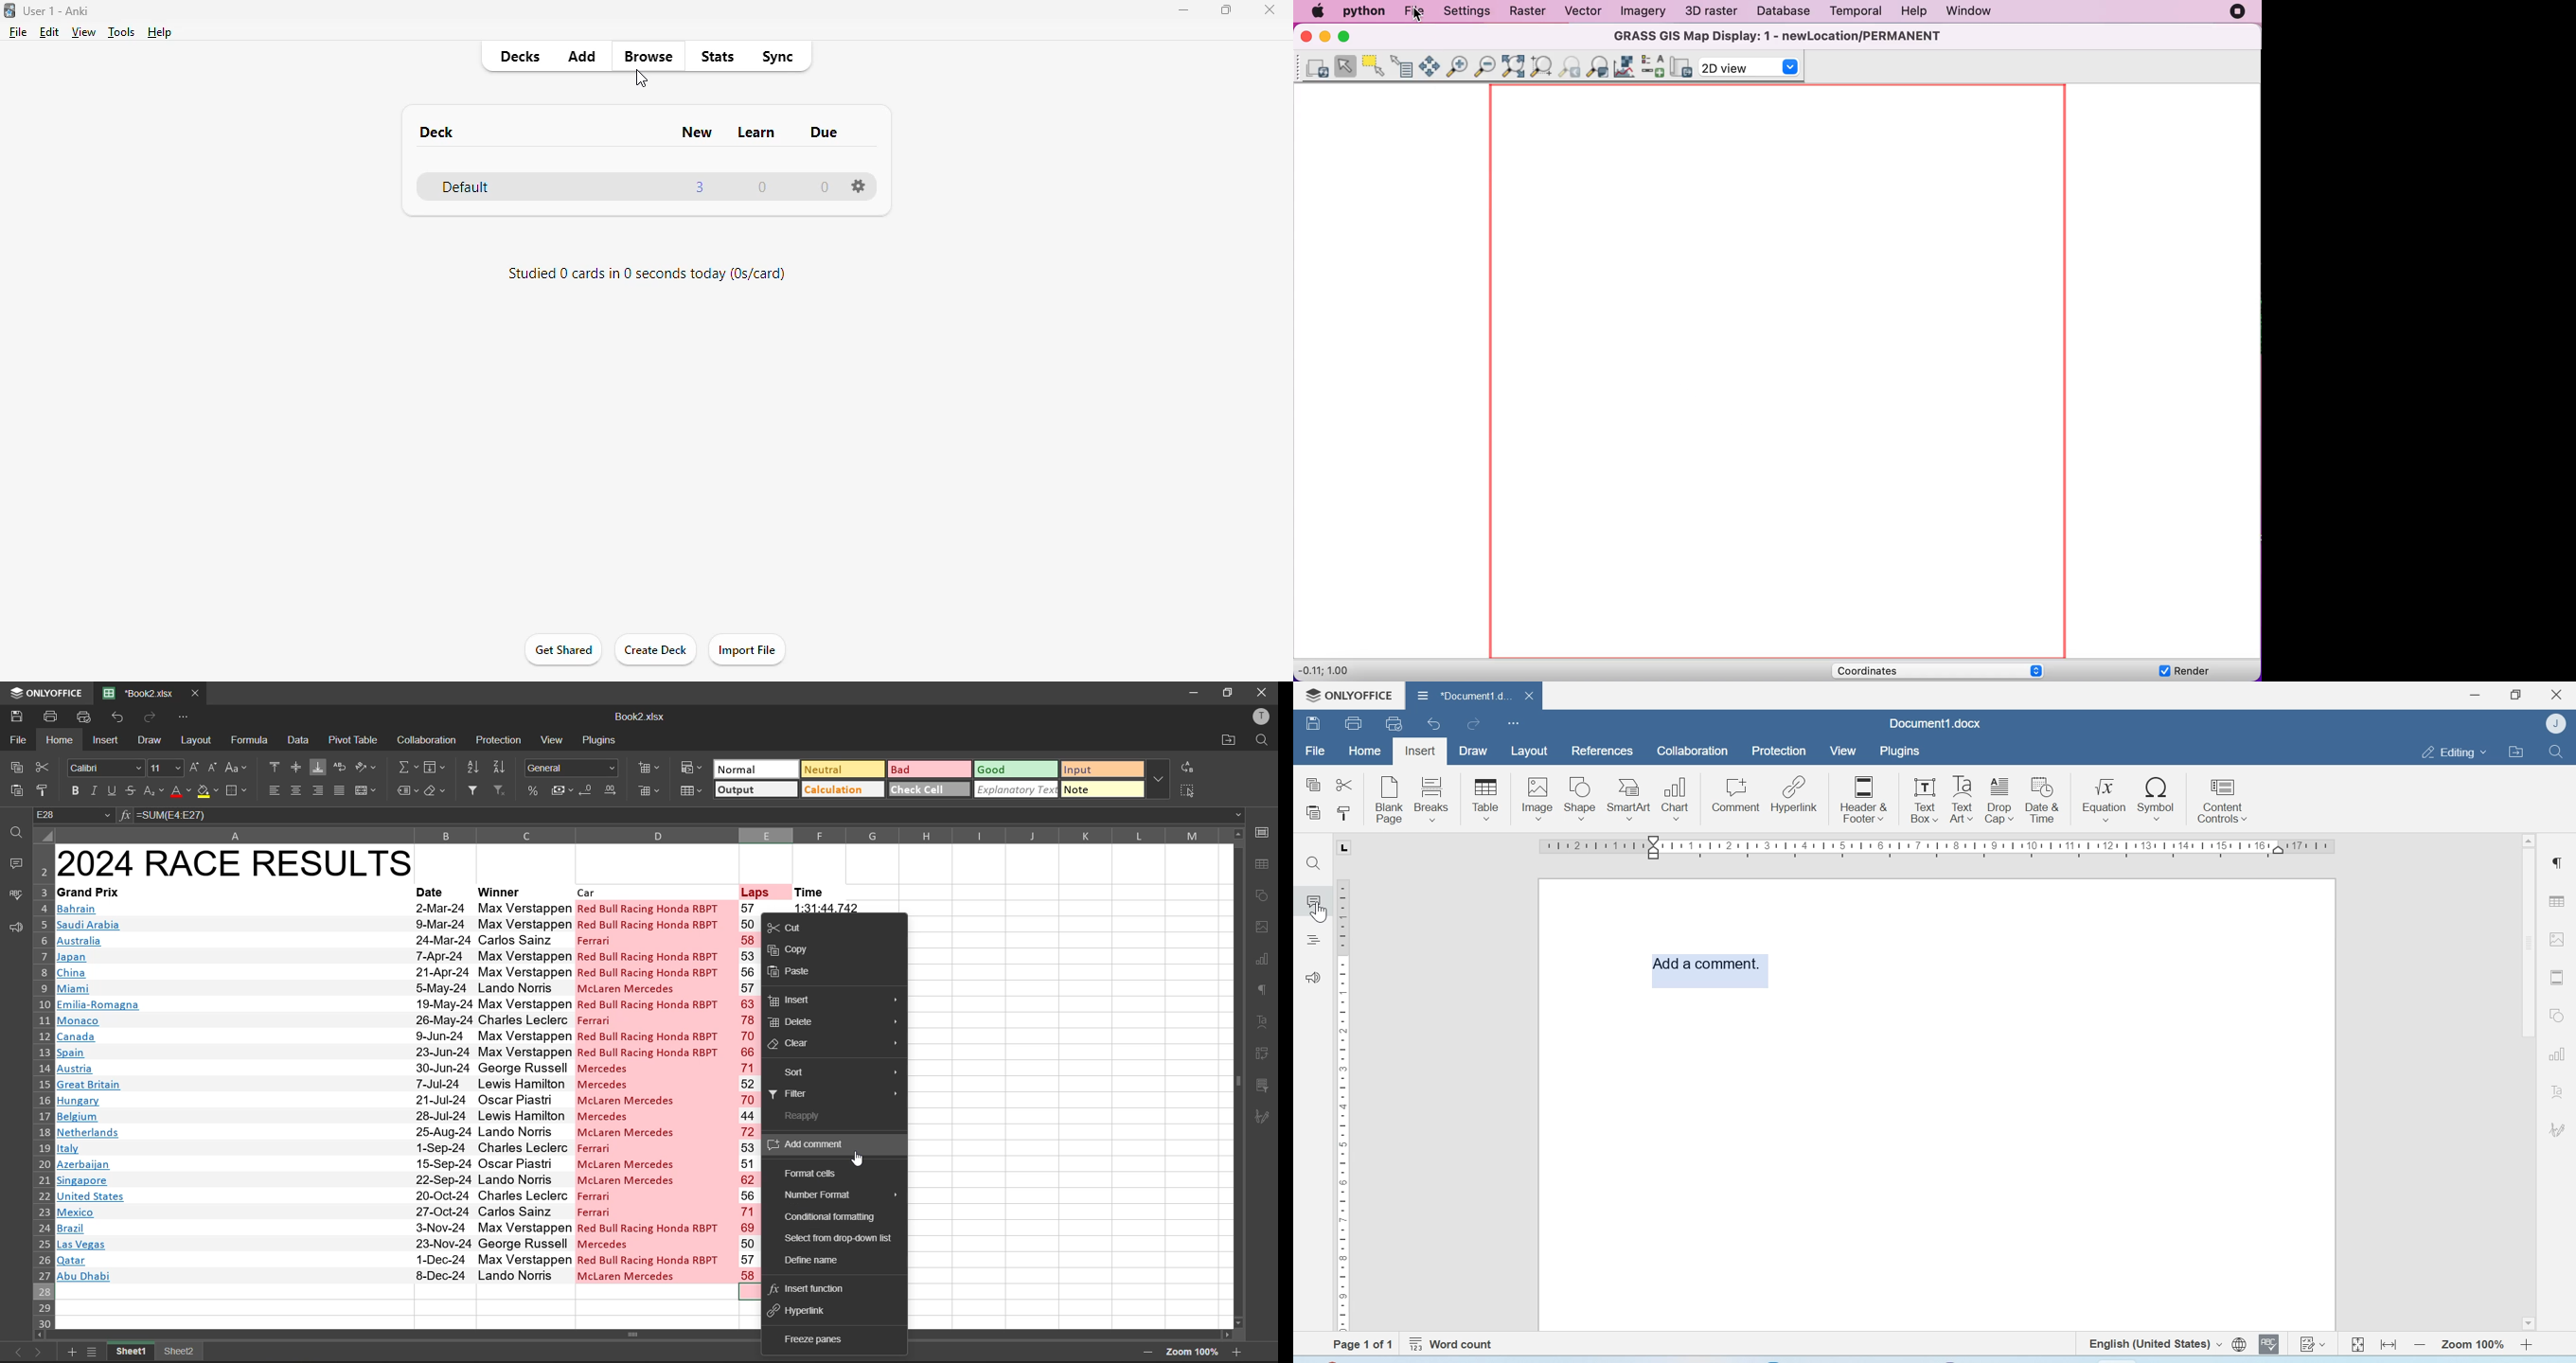 The width and height of the screenshot is (2576, 1372). I want to click on stats, so click(718, 57).